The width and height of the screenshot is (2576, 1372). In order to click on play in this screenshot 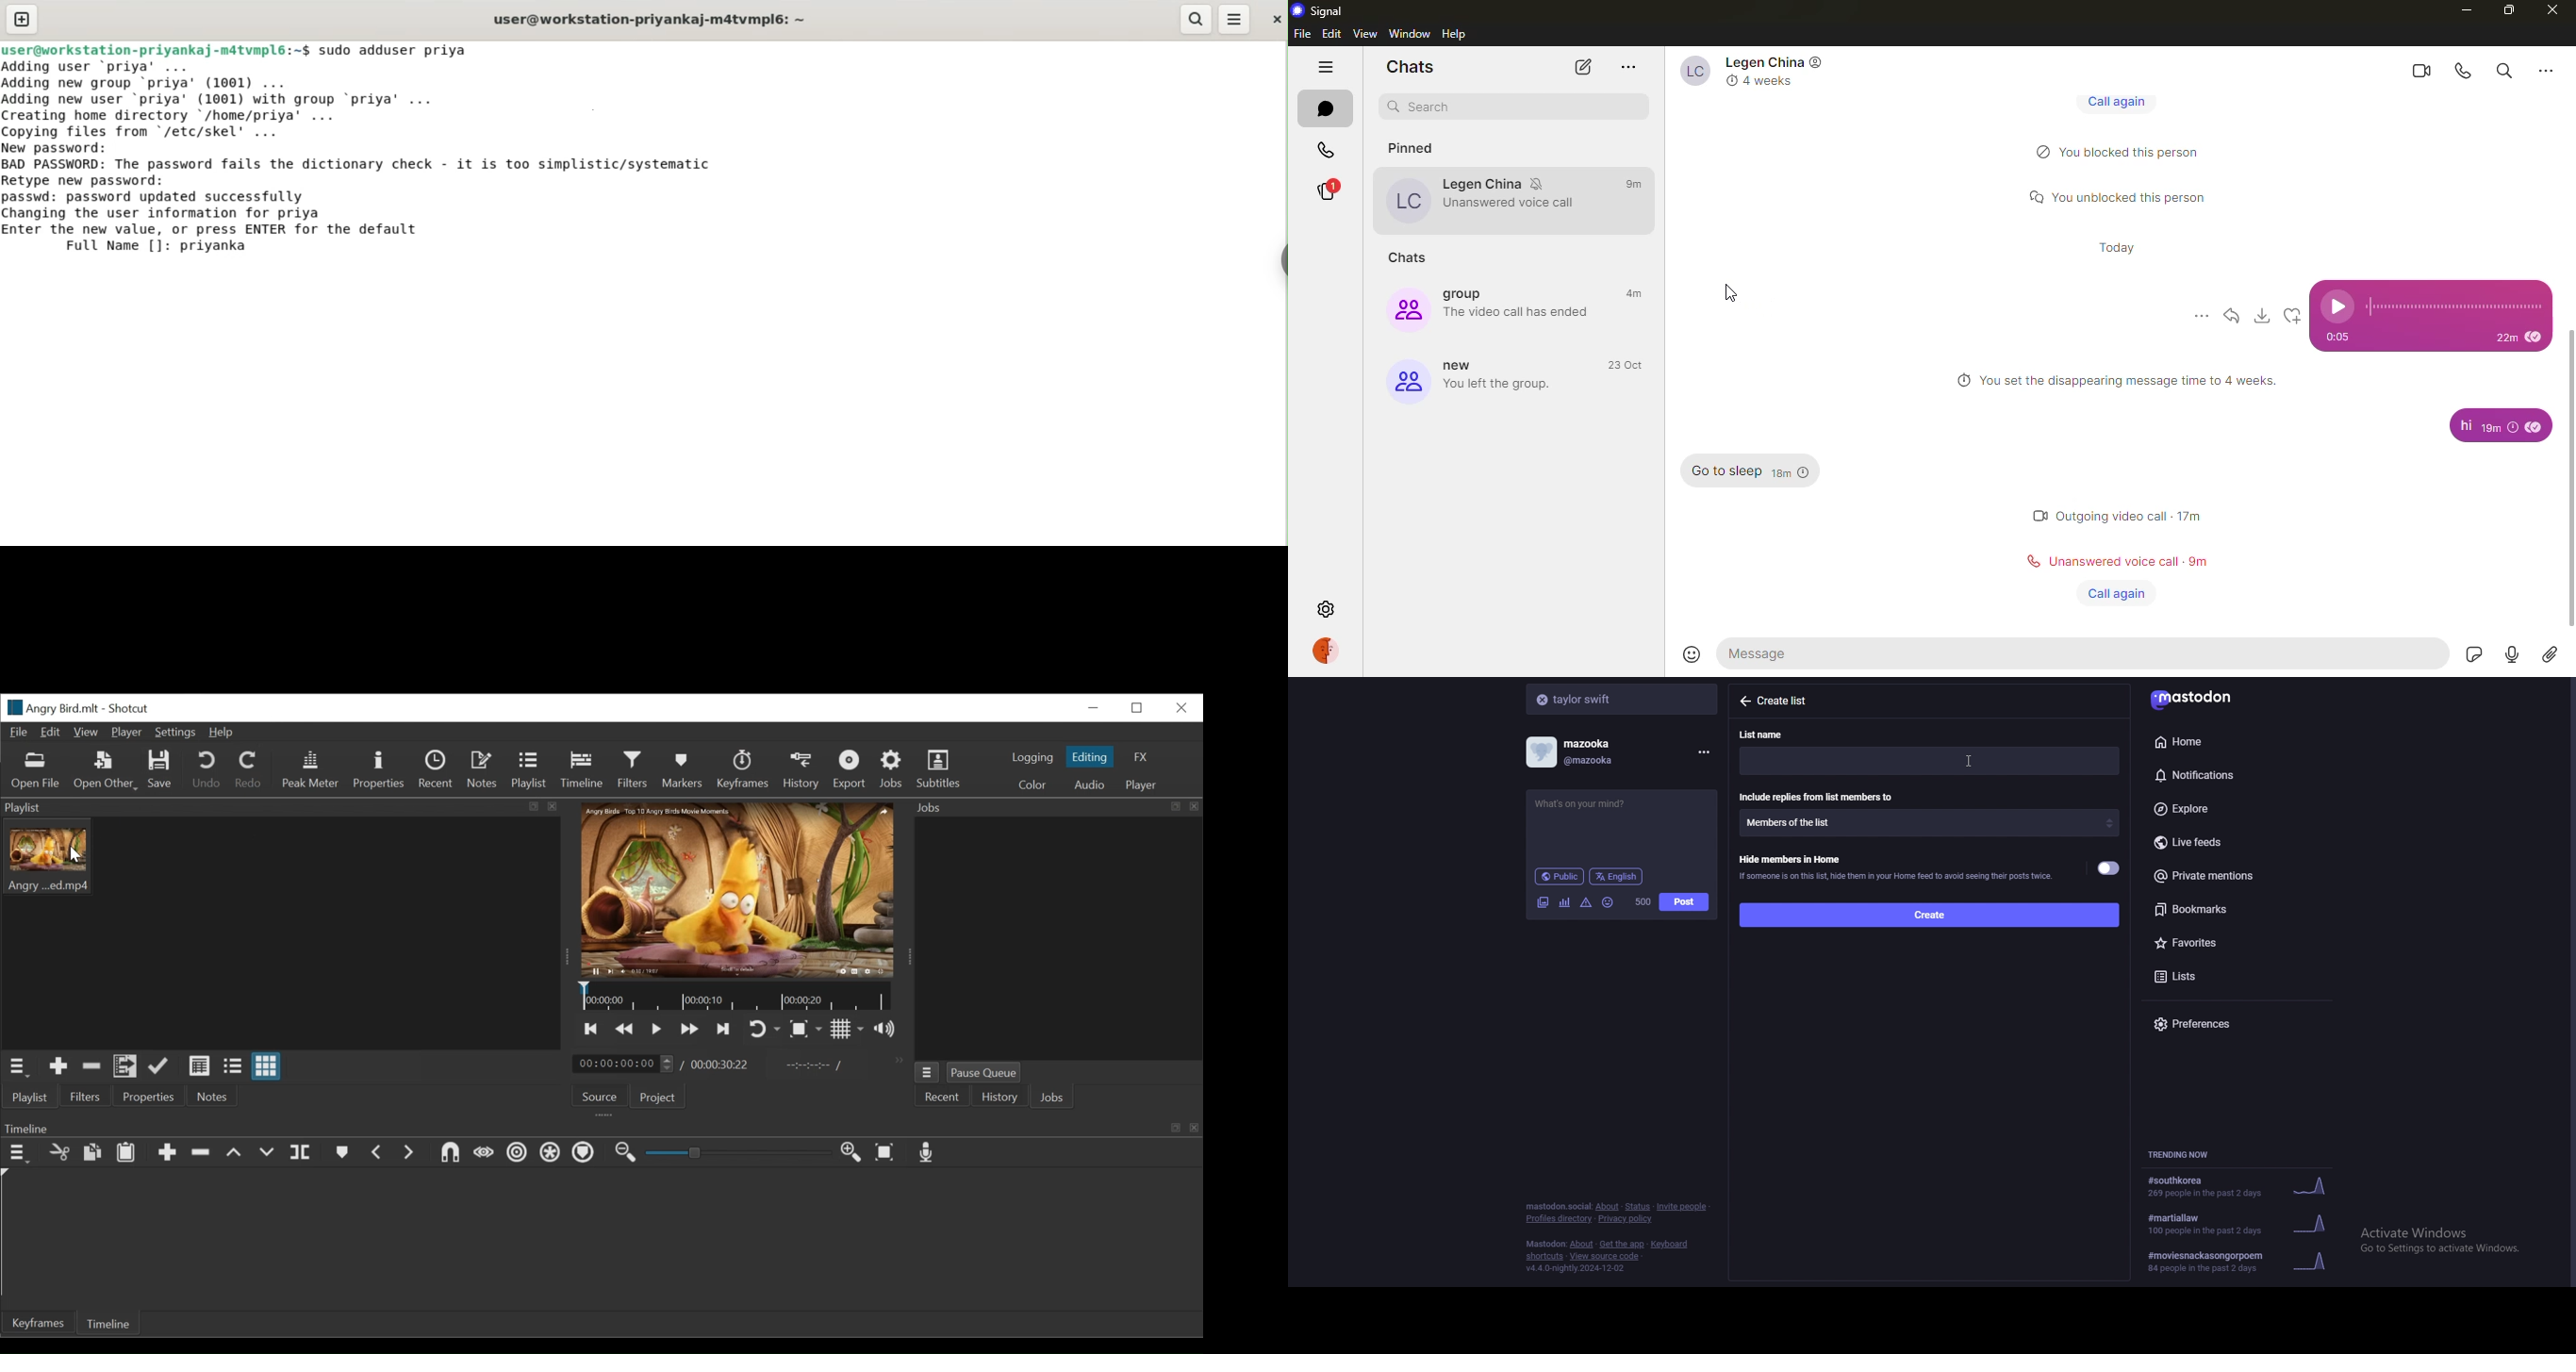, I will do `click(2337, 306)`.